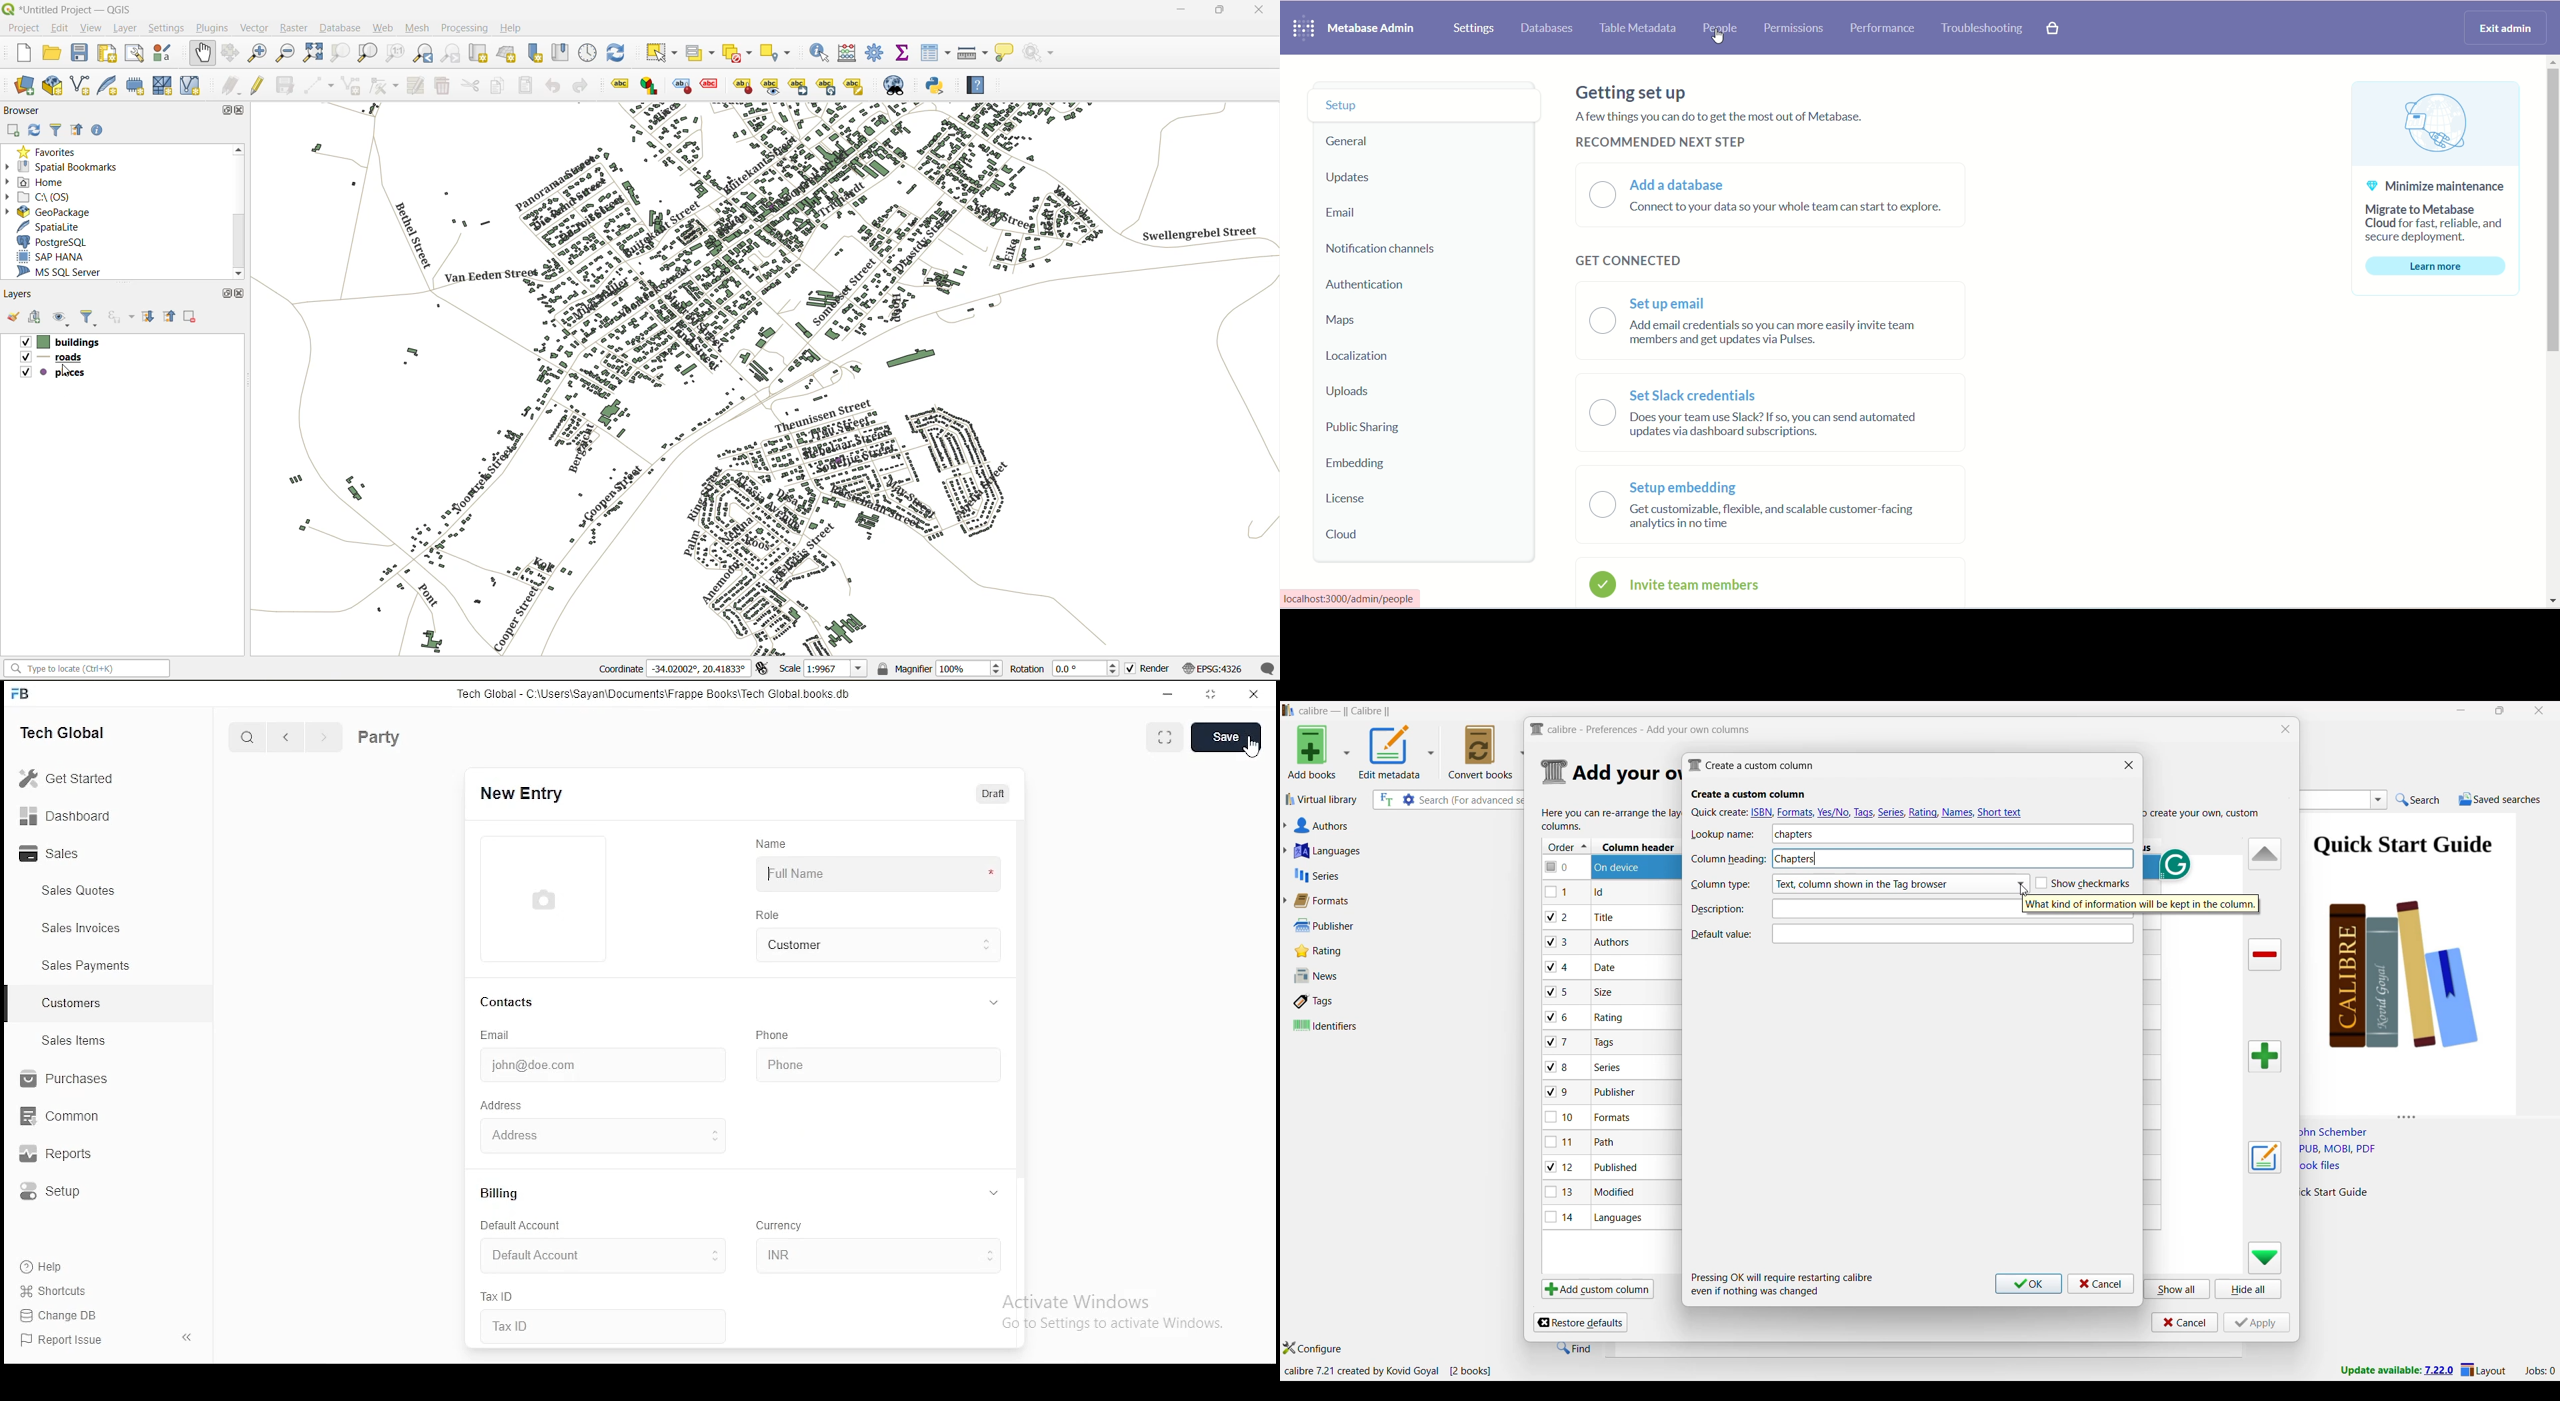  What do you see at coordinates (189, 1337) in the screenshot?
I see `close pane` at bounding box center [189, 1337].